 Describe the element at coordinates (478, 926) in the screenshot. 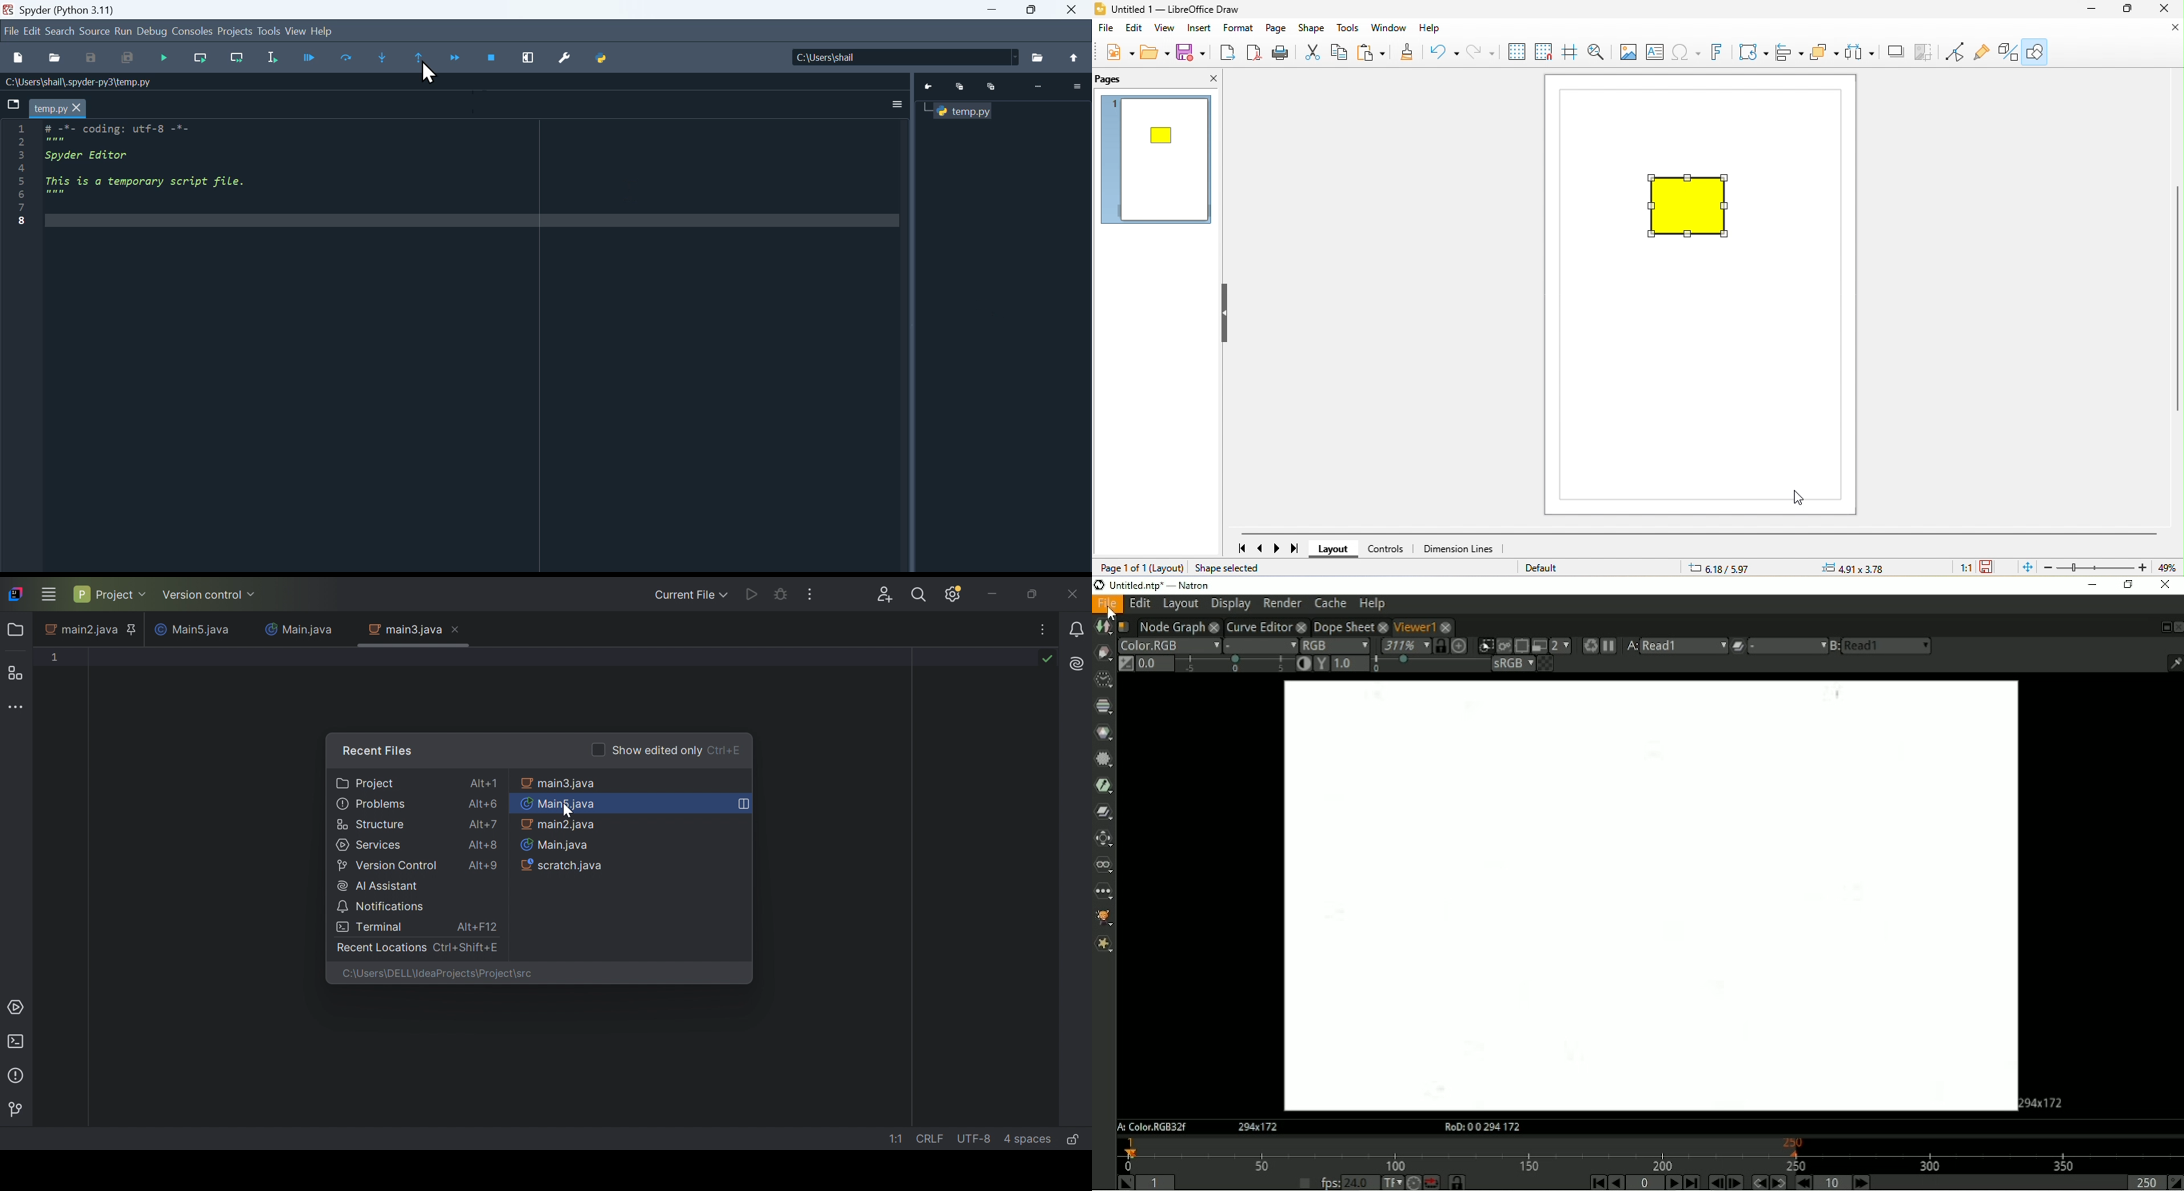

I see `Alt+F12` at that location.